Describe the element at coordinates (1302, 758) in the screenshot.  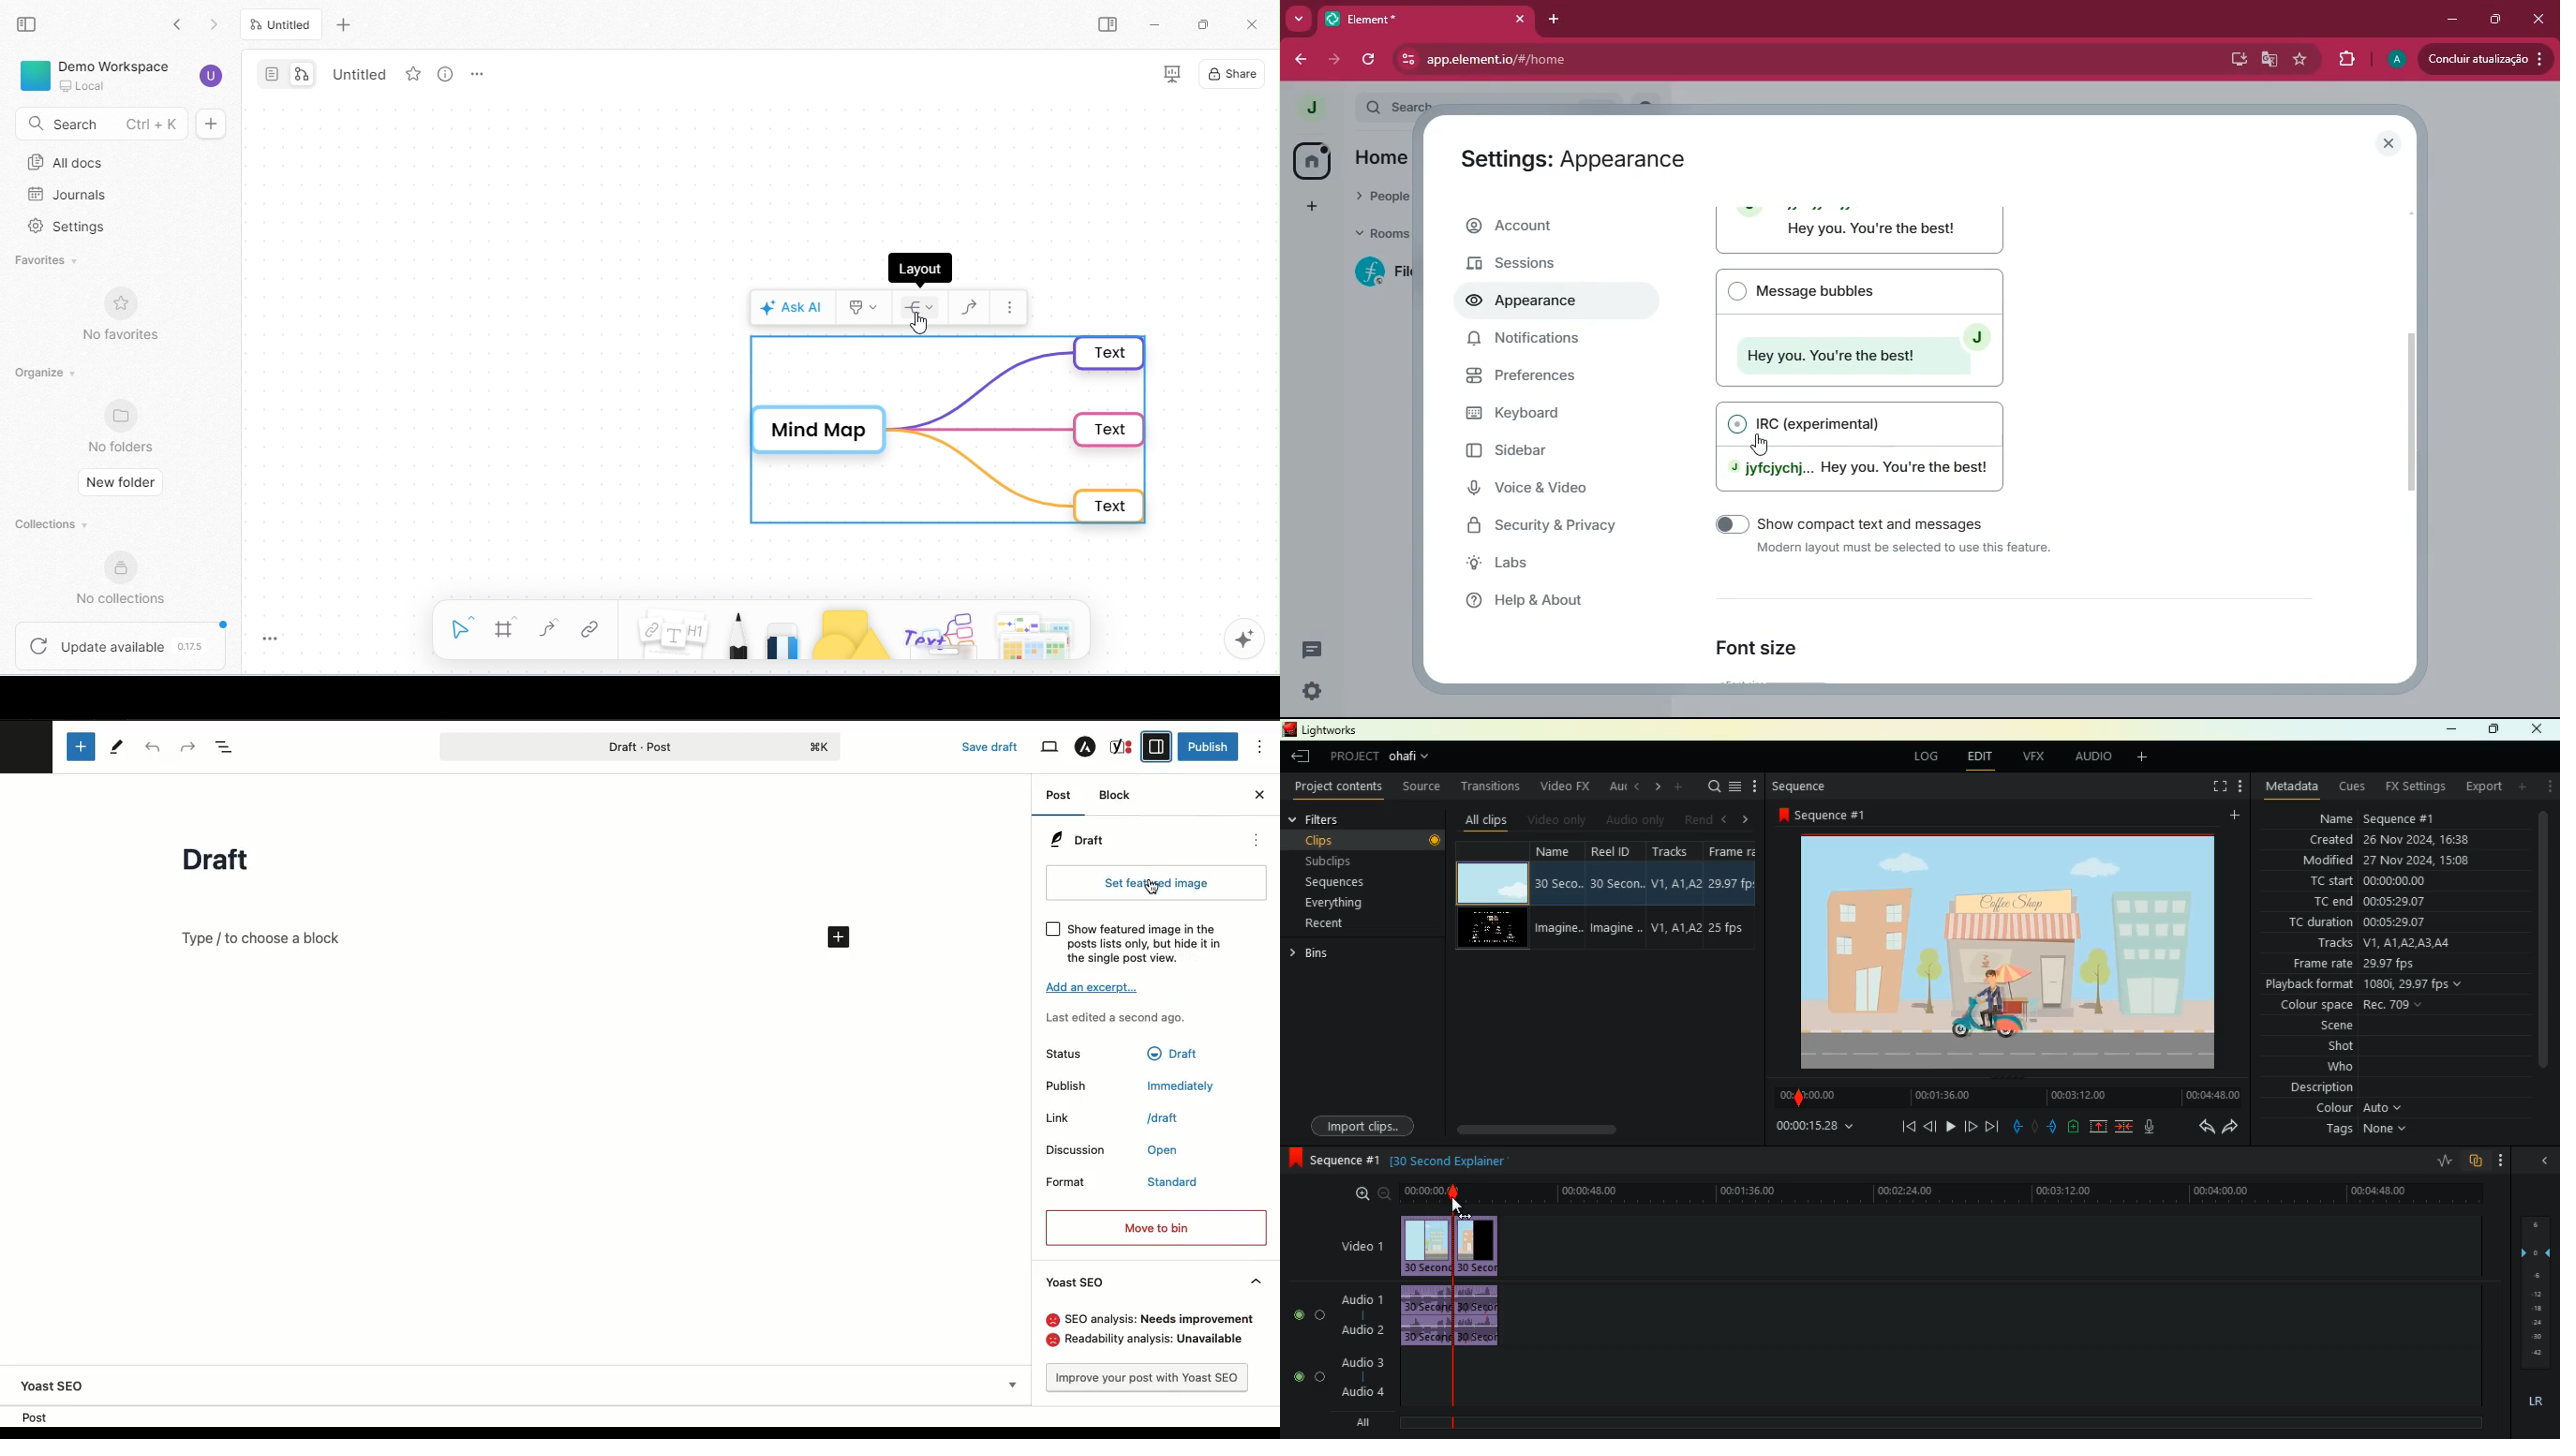
I see `back` at that location.